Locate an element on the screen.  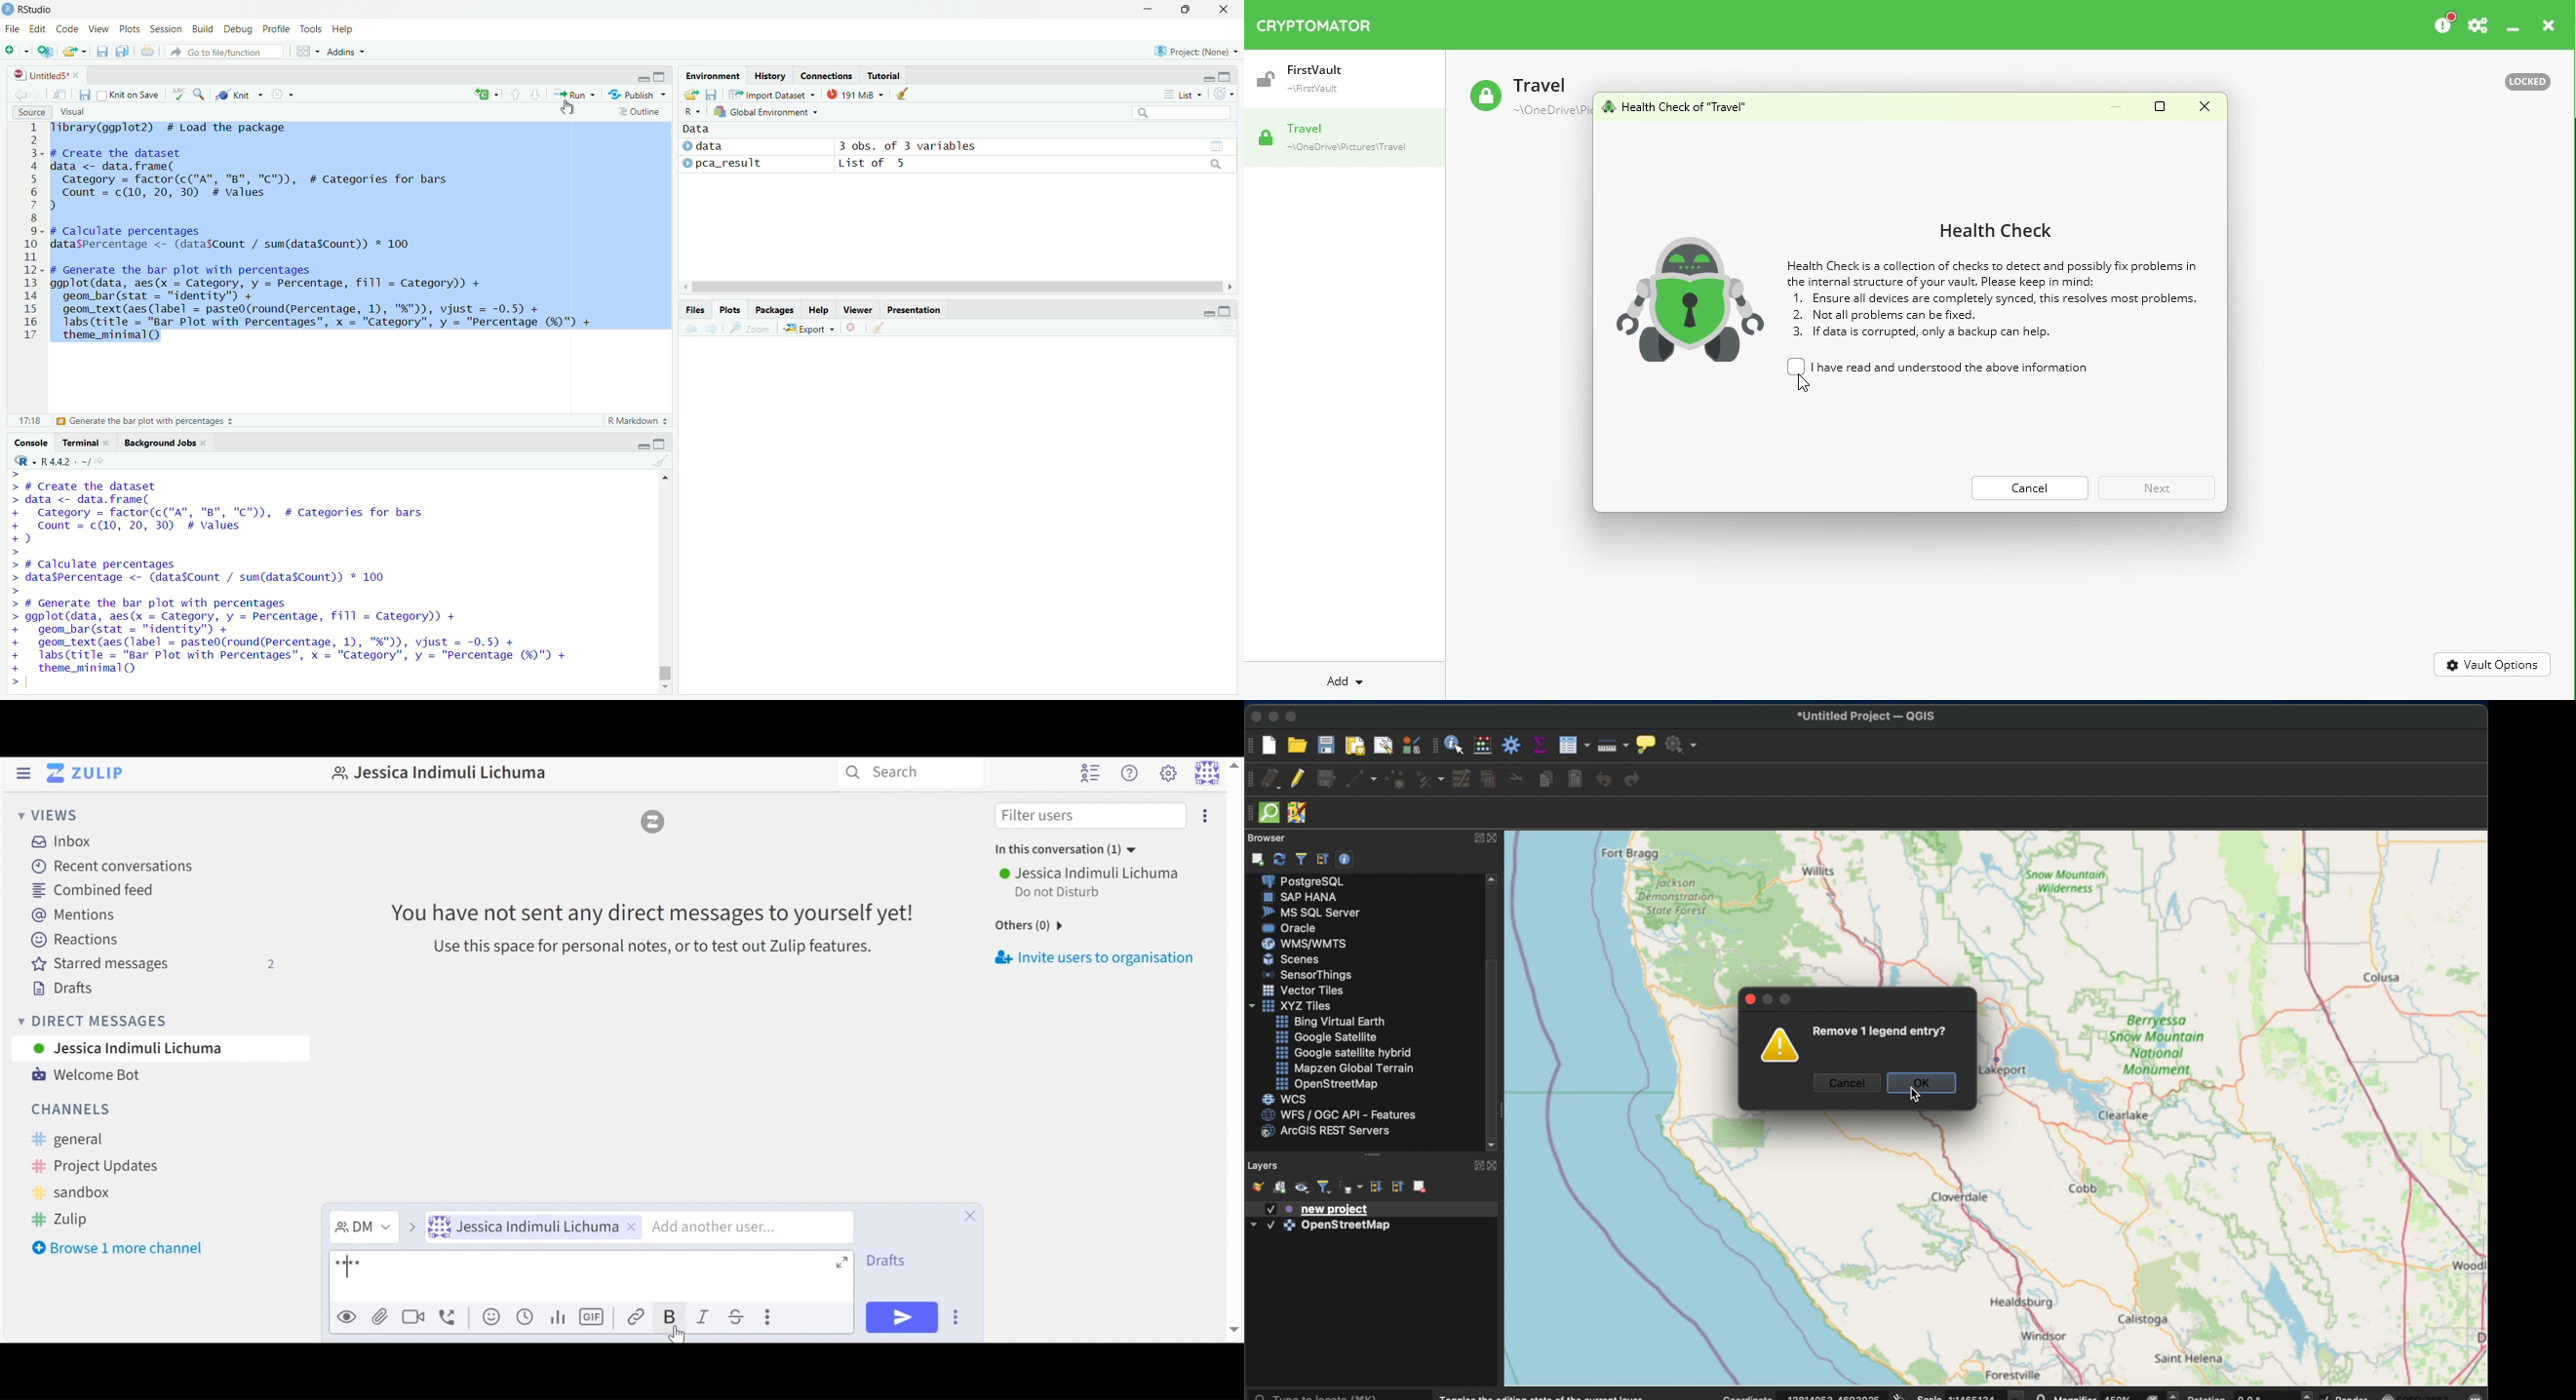
new file is located at coordinates (16, 52).